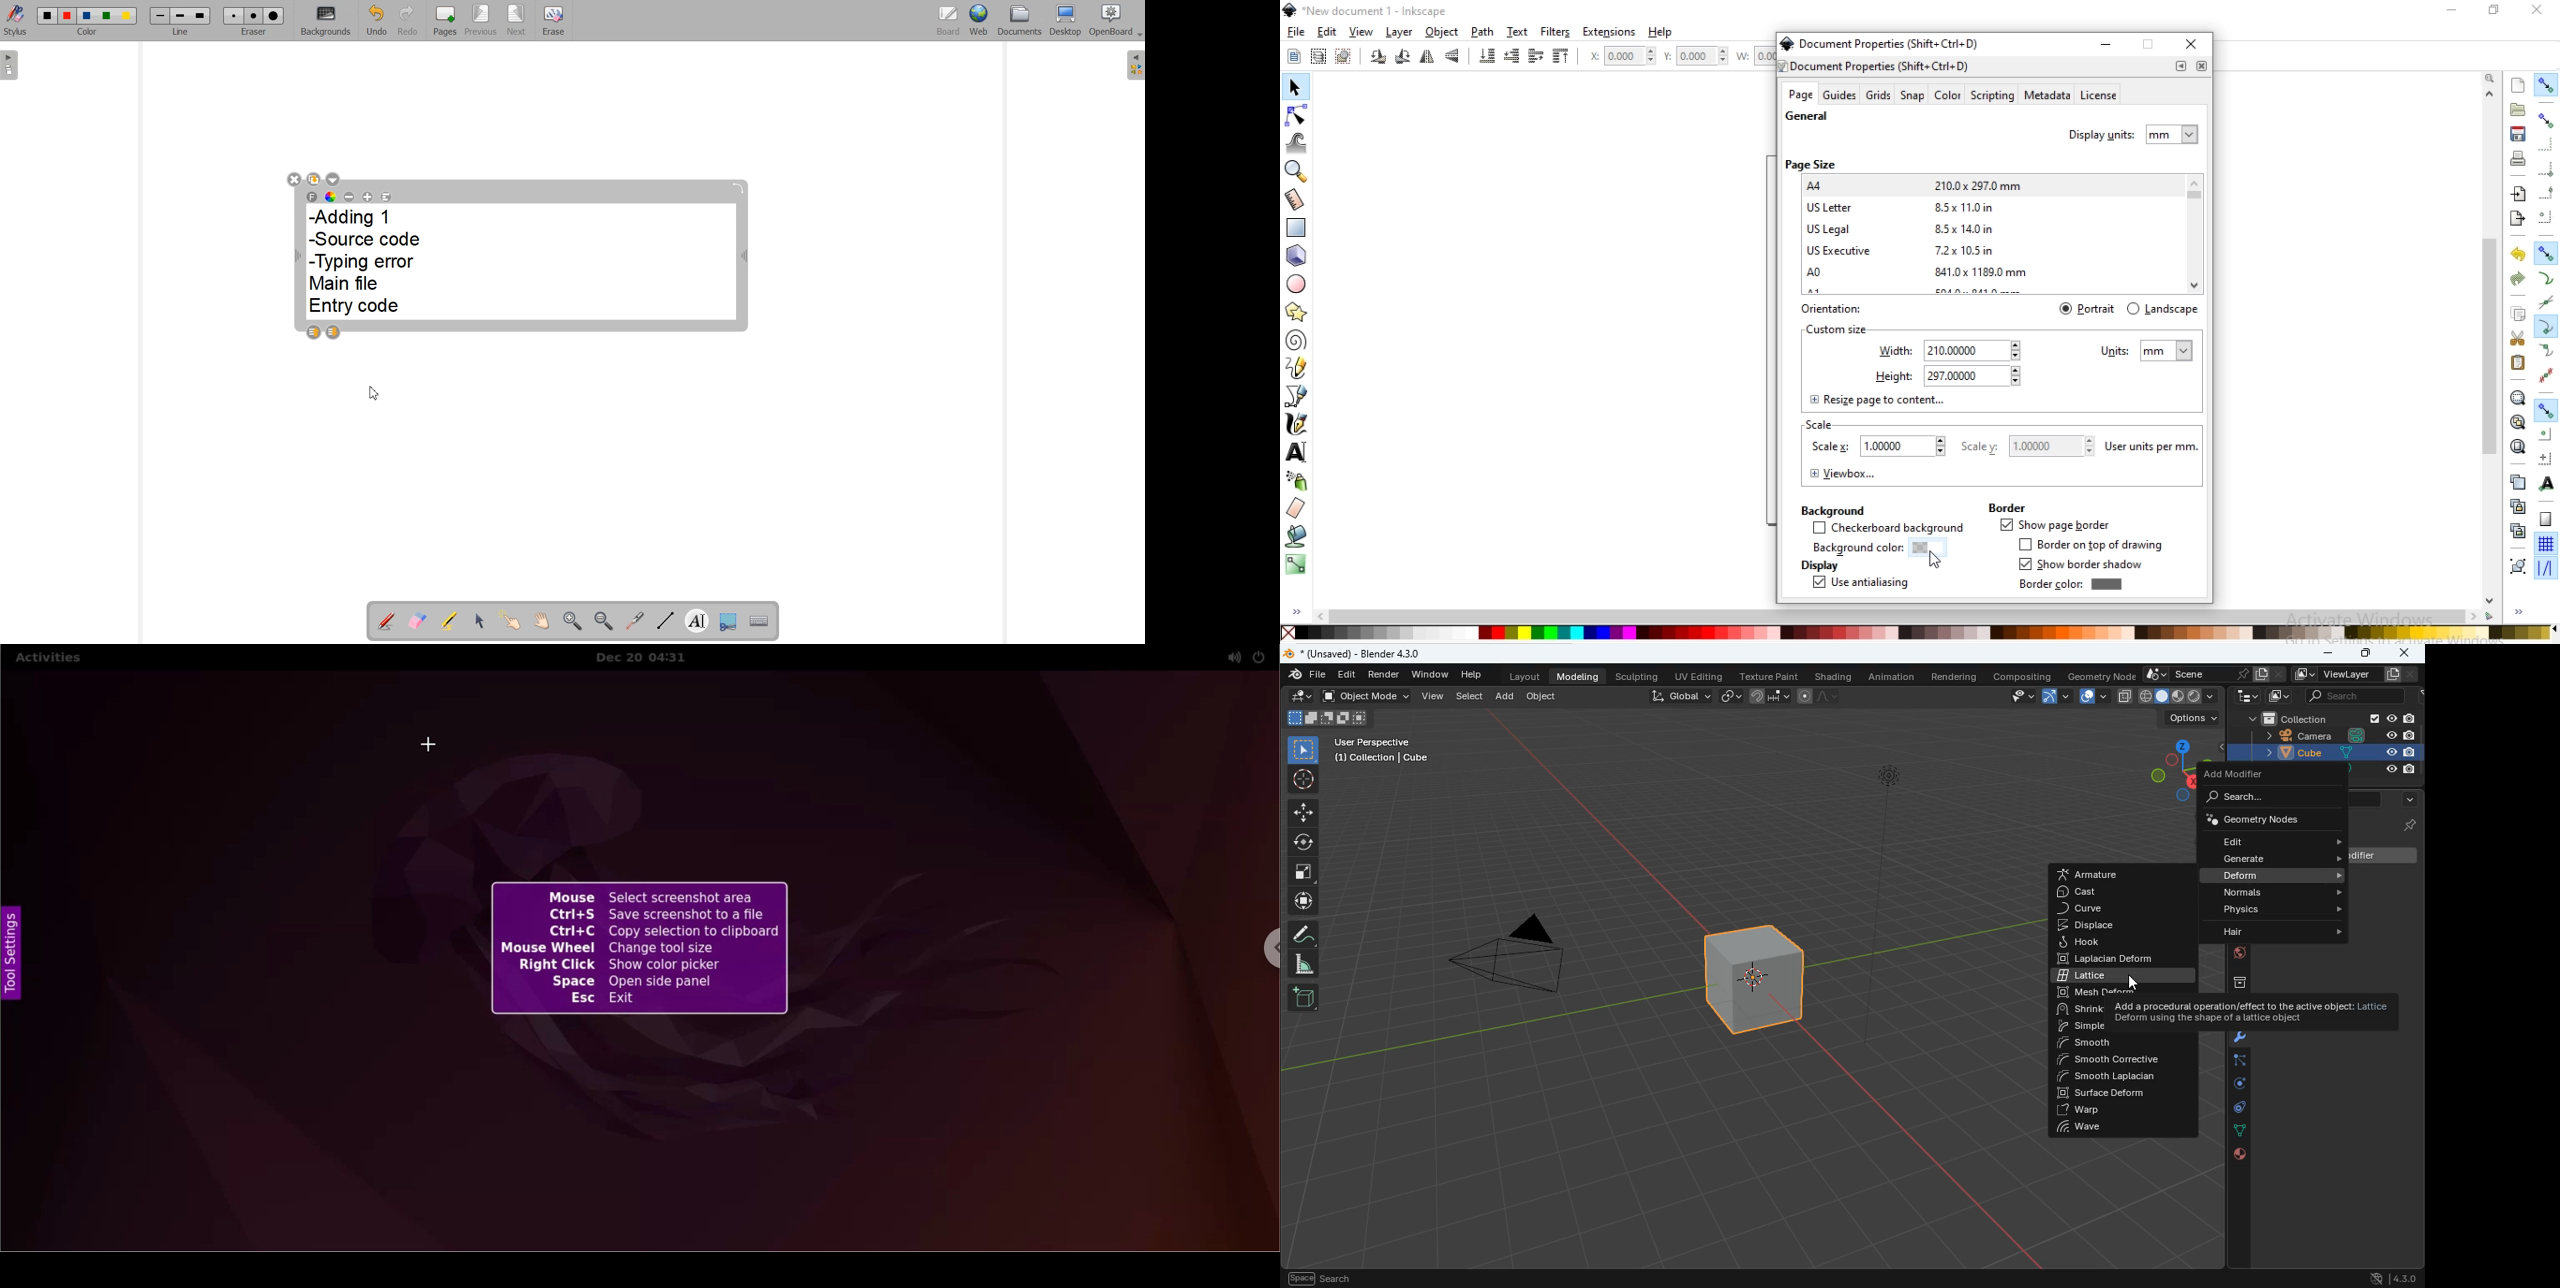 The height and width of the screenshot is (1288, 2576). What do you see at coordinates (2544, 375) in the screenshot?
I see `snap midpoints of line segments` at bounding box center [2544, 375].